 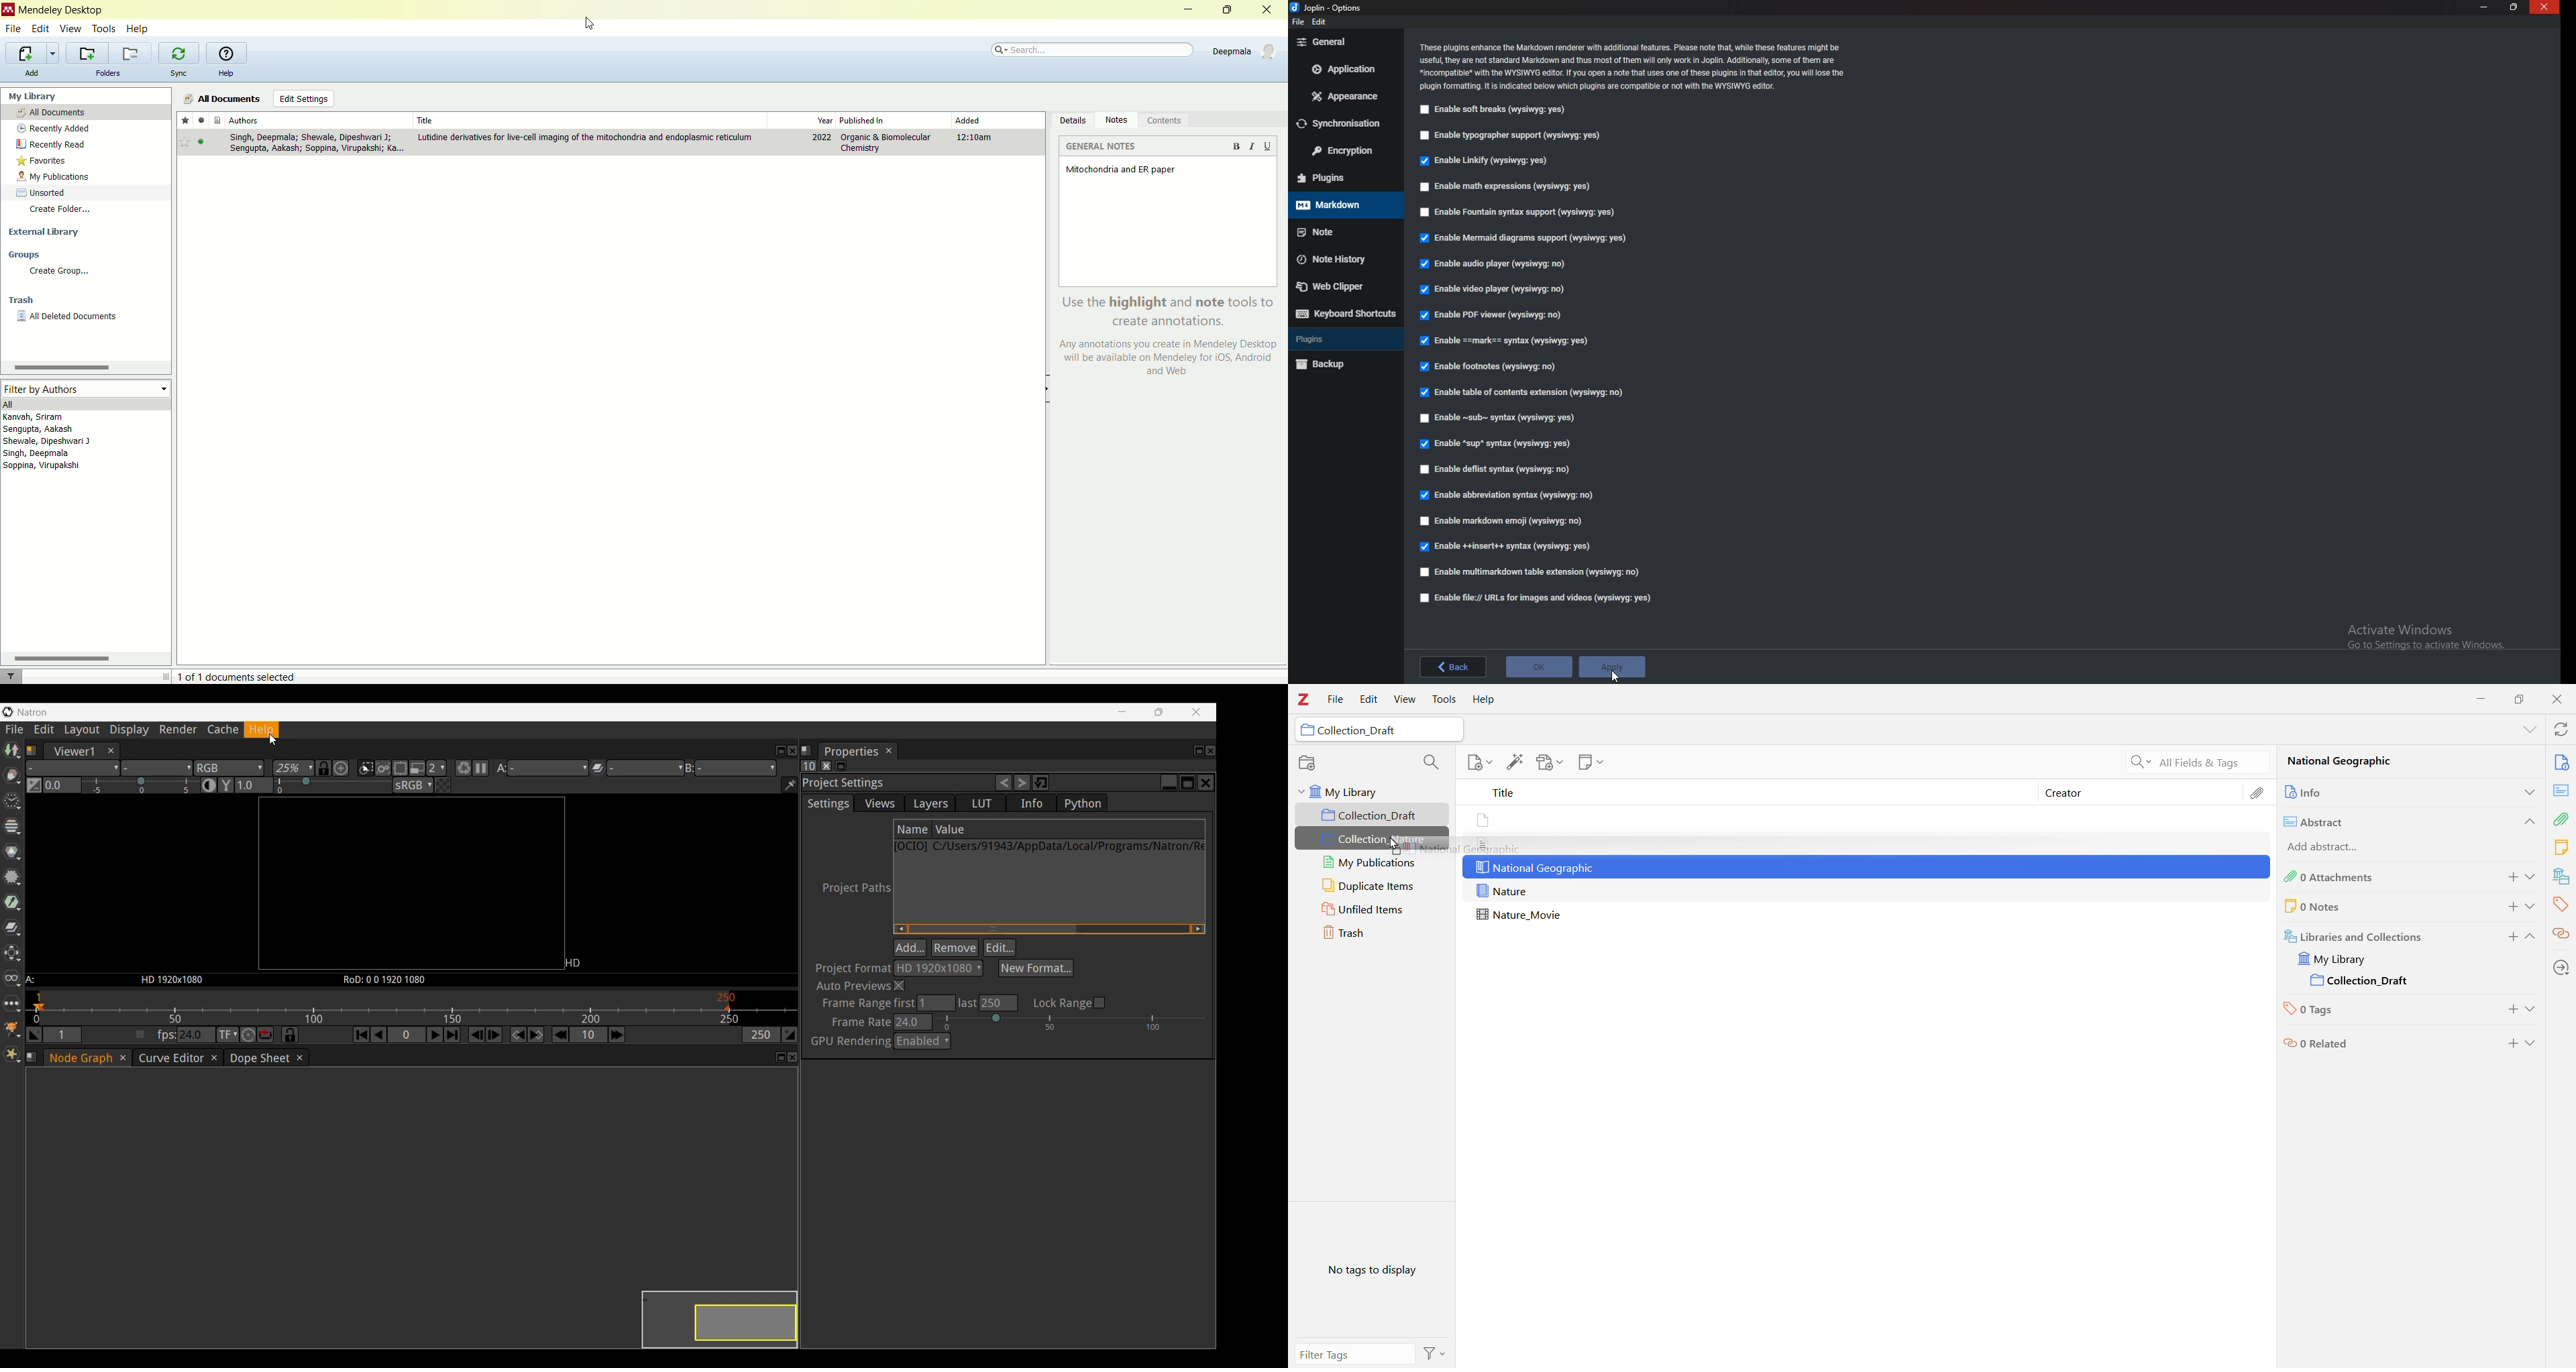 I want to click on Synchronization, so click(x=1345, y=123).